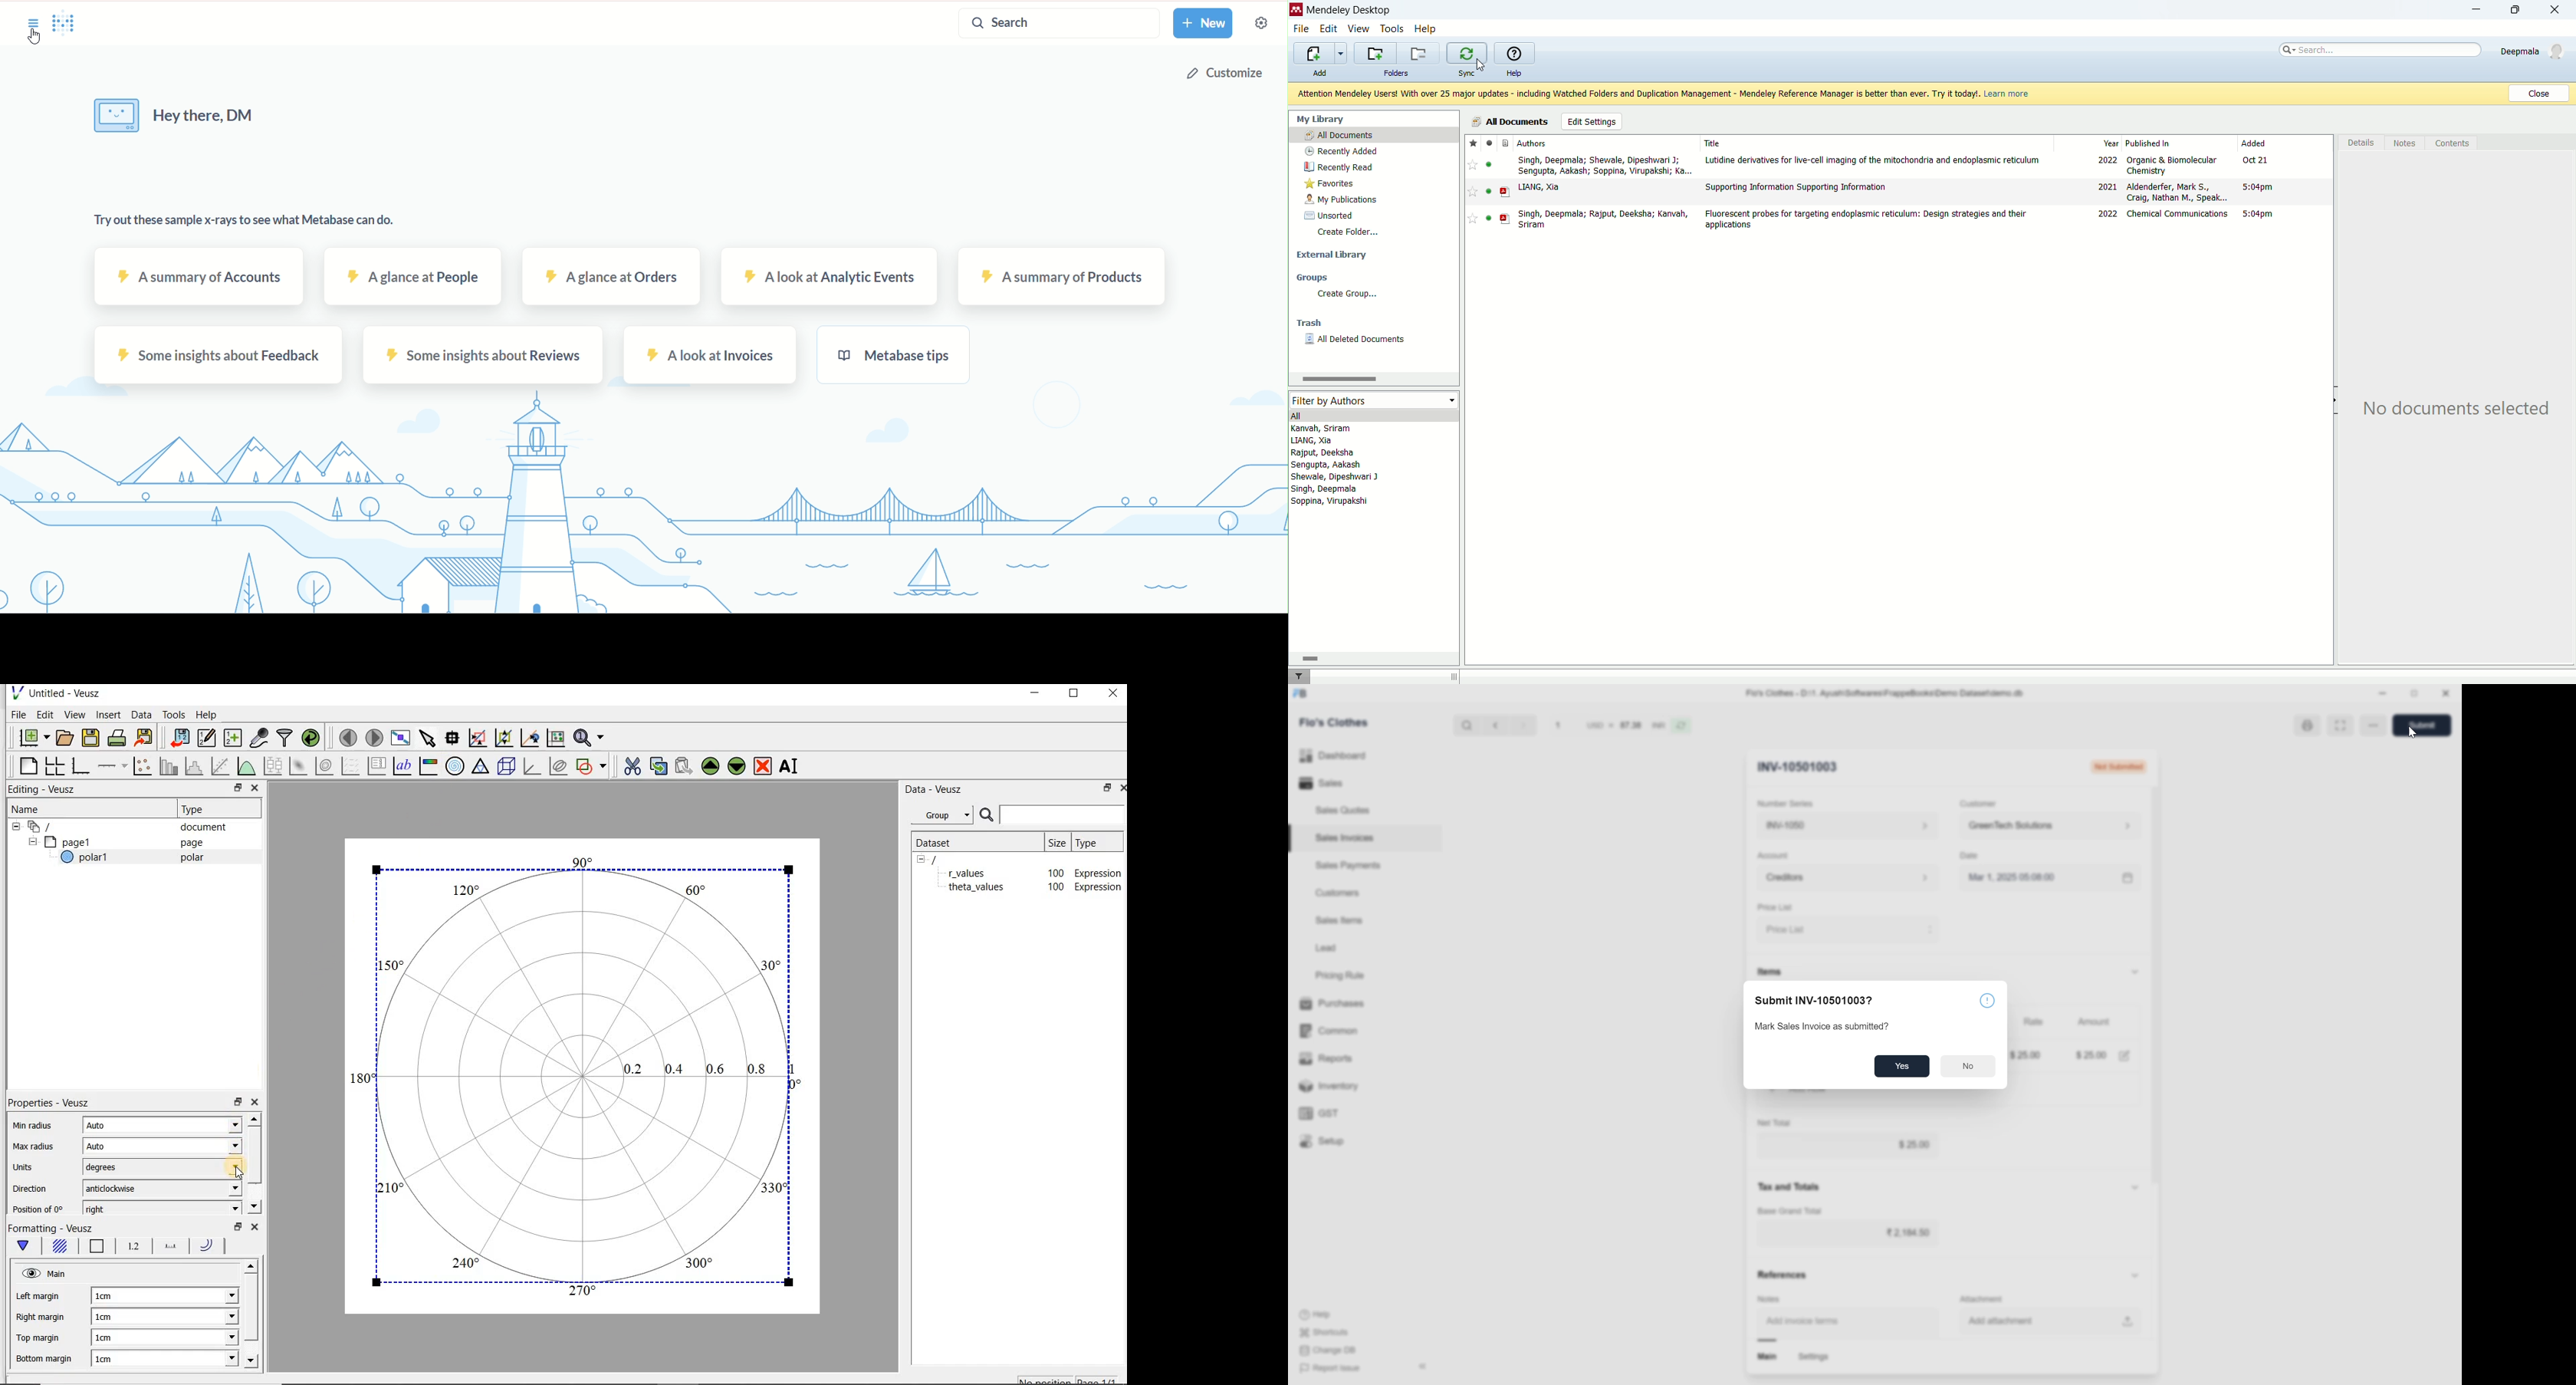 This screenshot has width=2576, height=1400. What do you see at coordinates (1359, 29) in the screenshot?
I see `view` at bounding box center [1359, 29].